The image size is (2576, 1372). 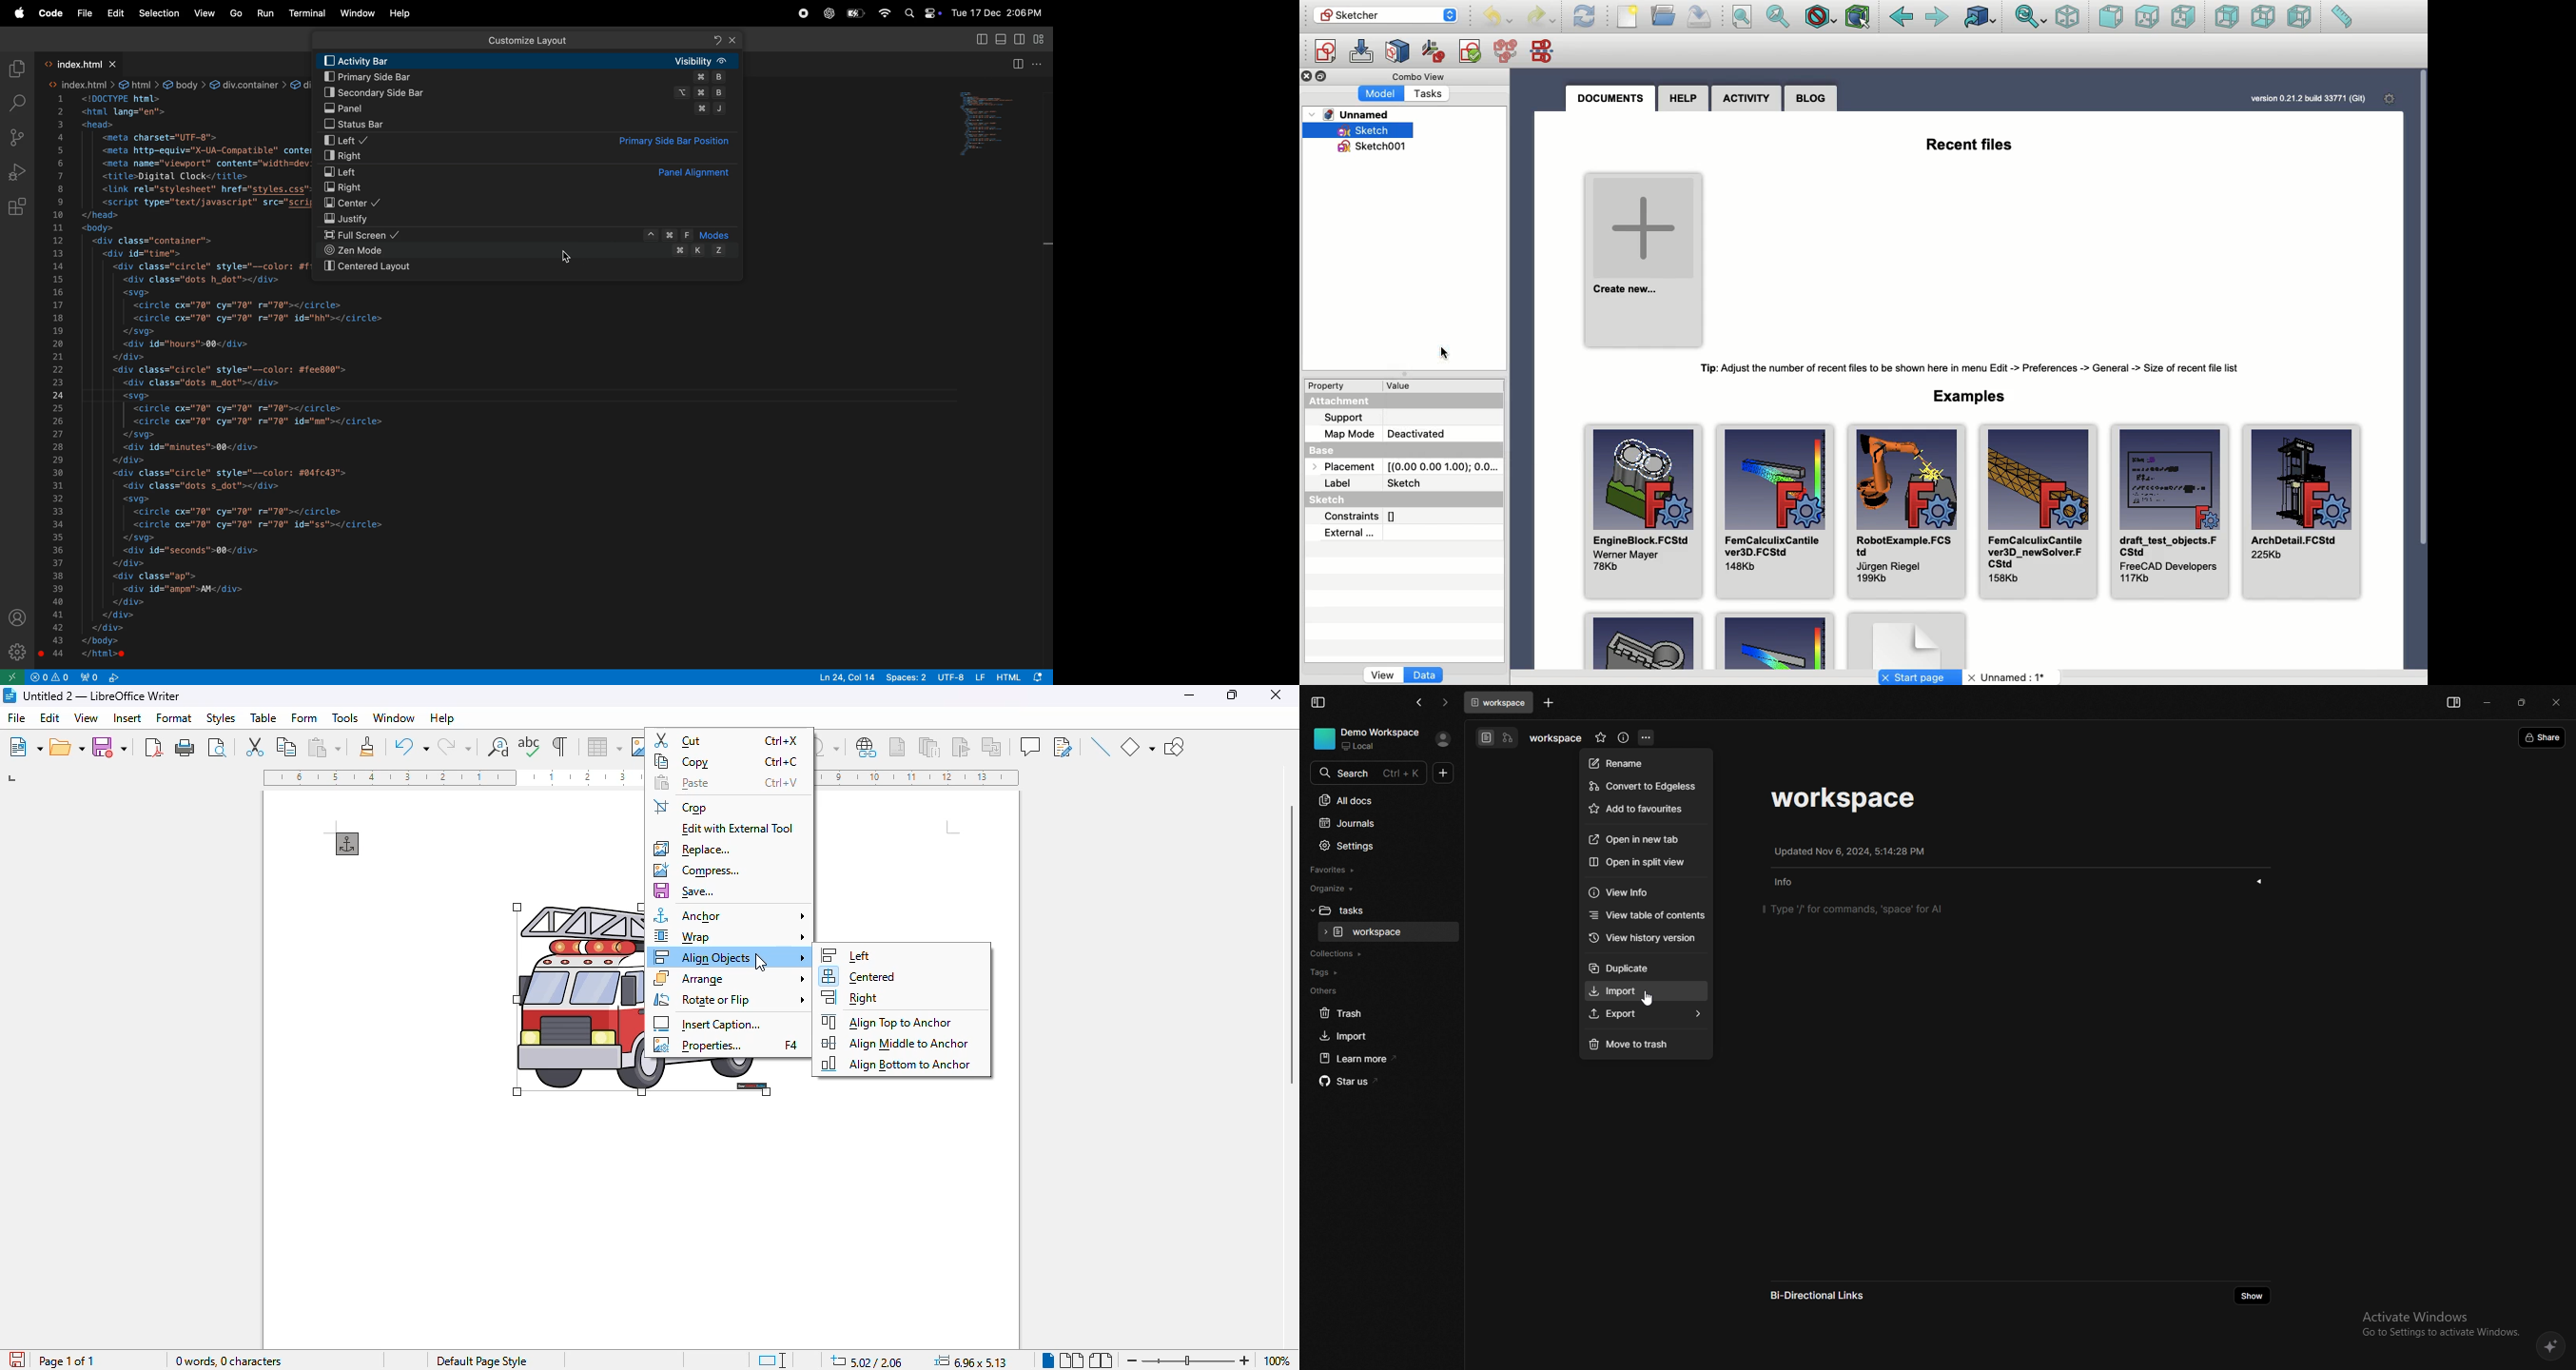 What do you see at coordinates (1328, 385) in the screenshot?
I see `Property` at bounding box center [1328, 385].